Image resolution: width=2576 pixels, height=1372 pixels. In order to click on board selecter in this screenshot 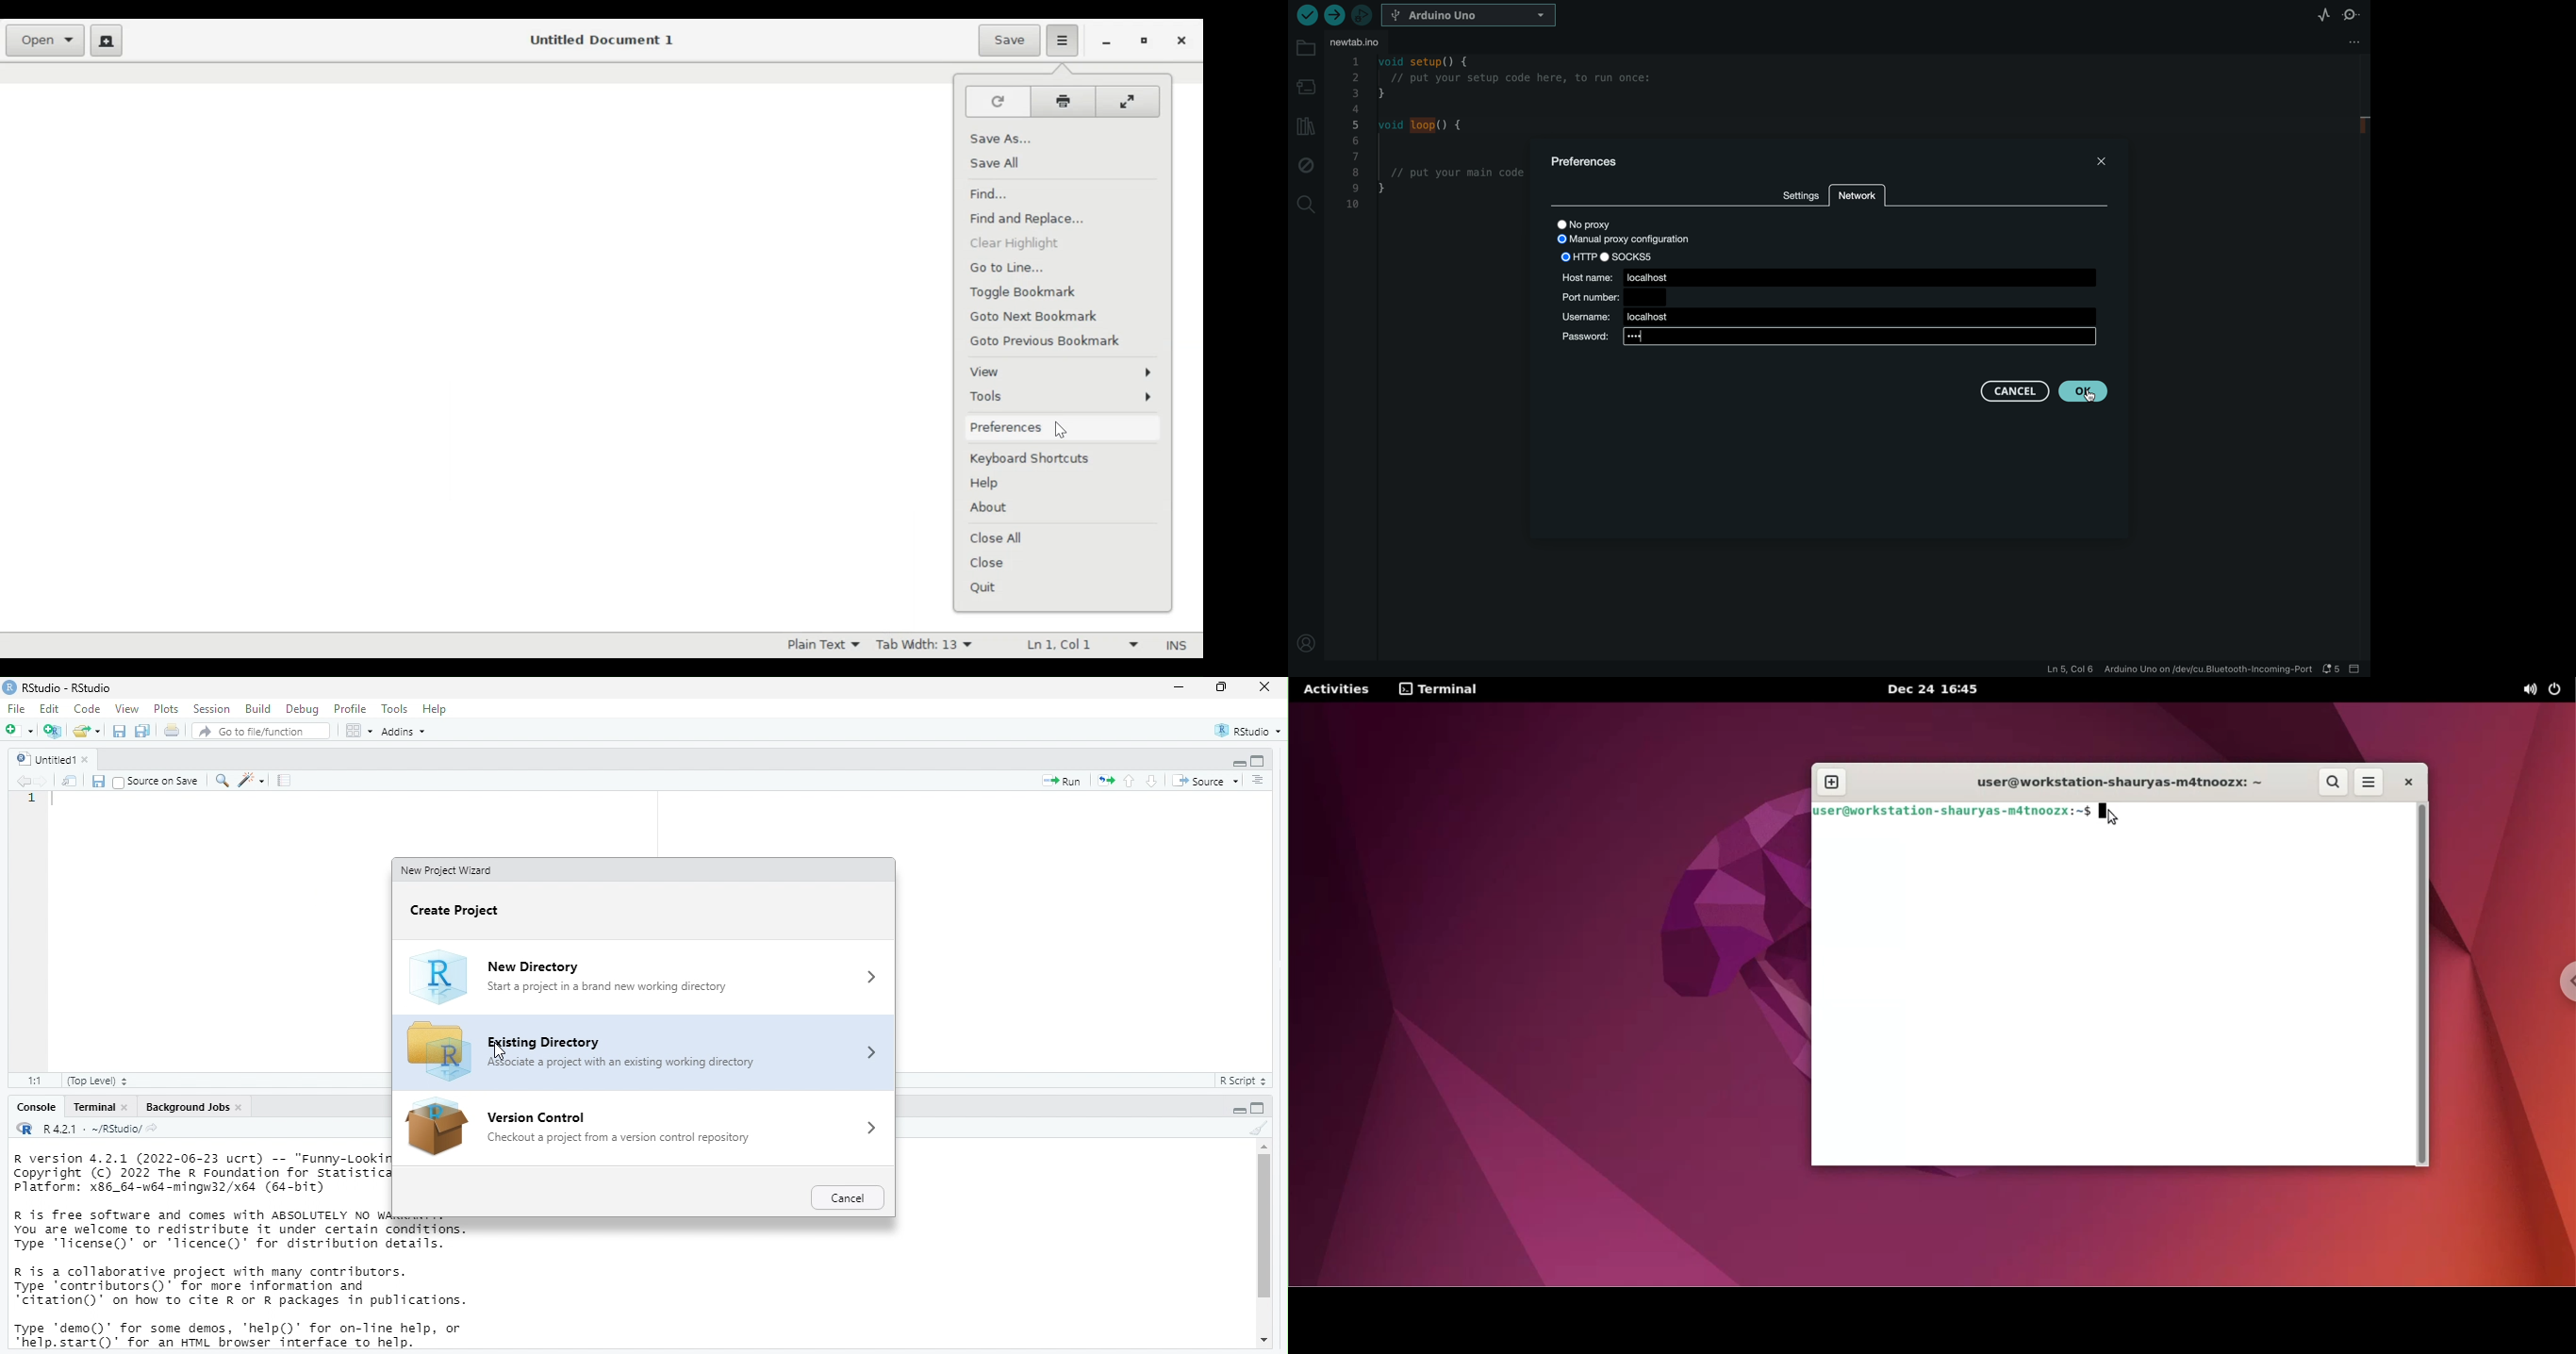, I will do `click(1470, 15)`.